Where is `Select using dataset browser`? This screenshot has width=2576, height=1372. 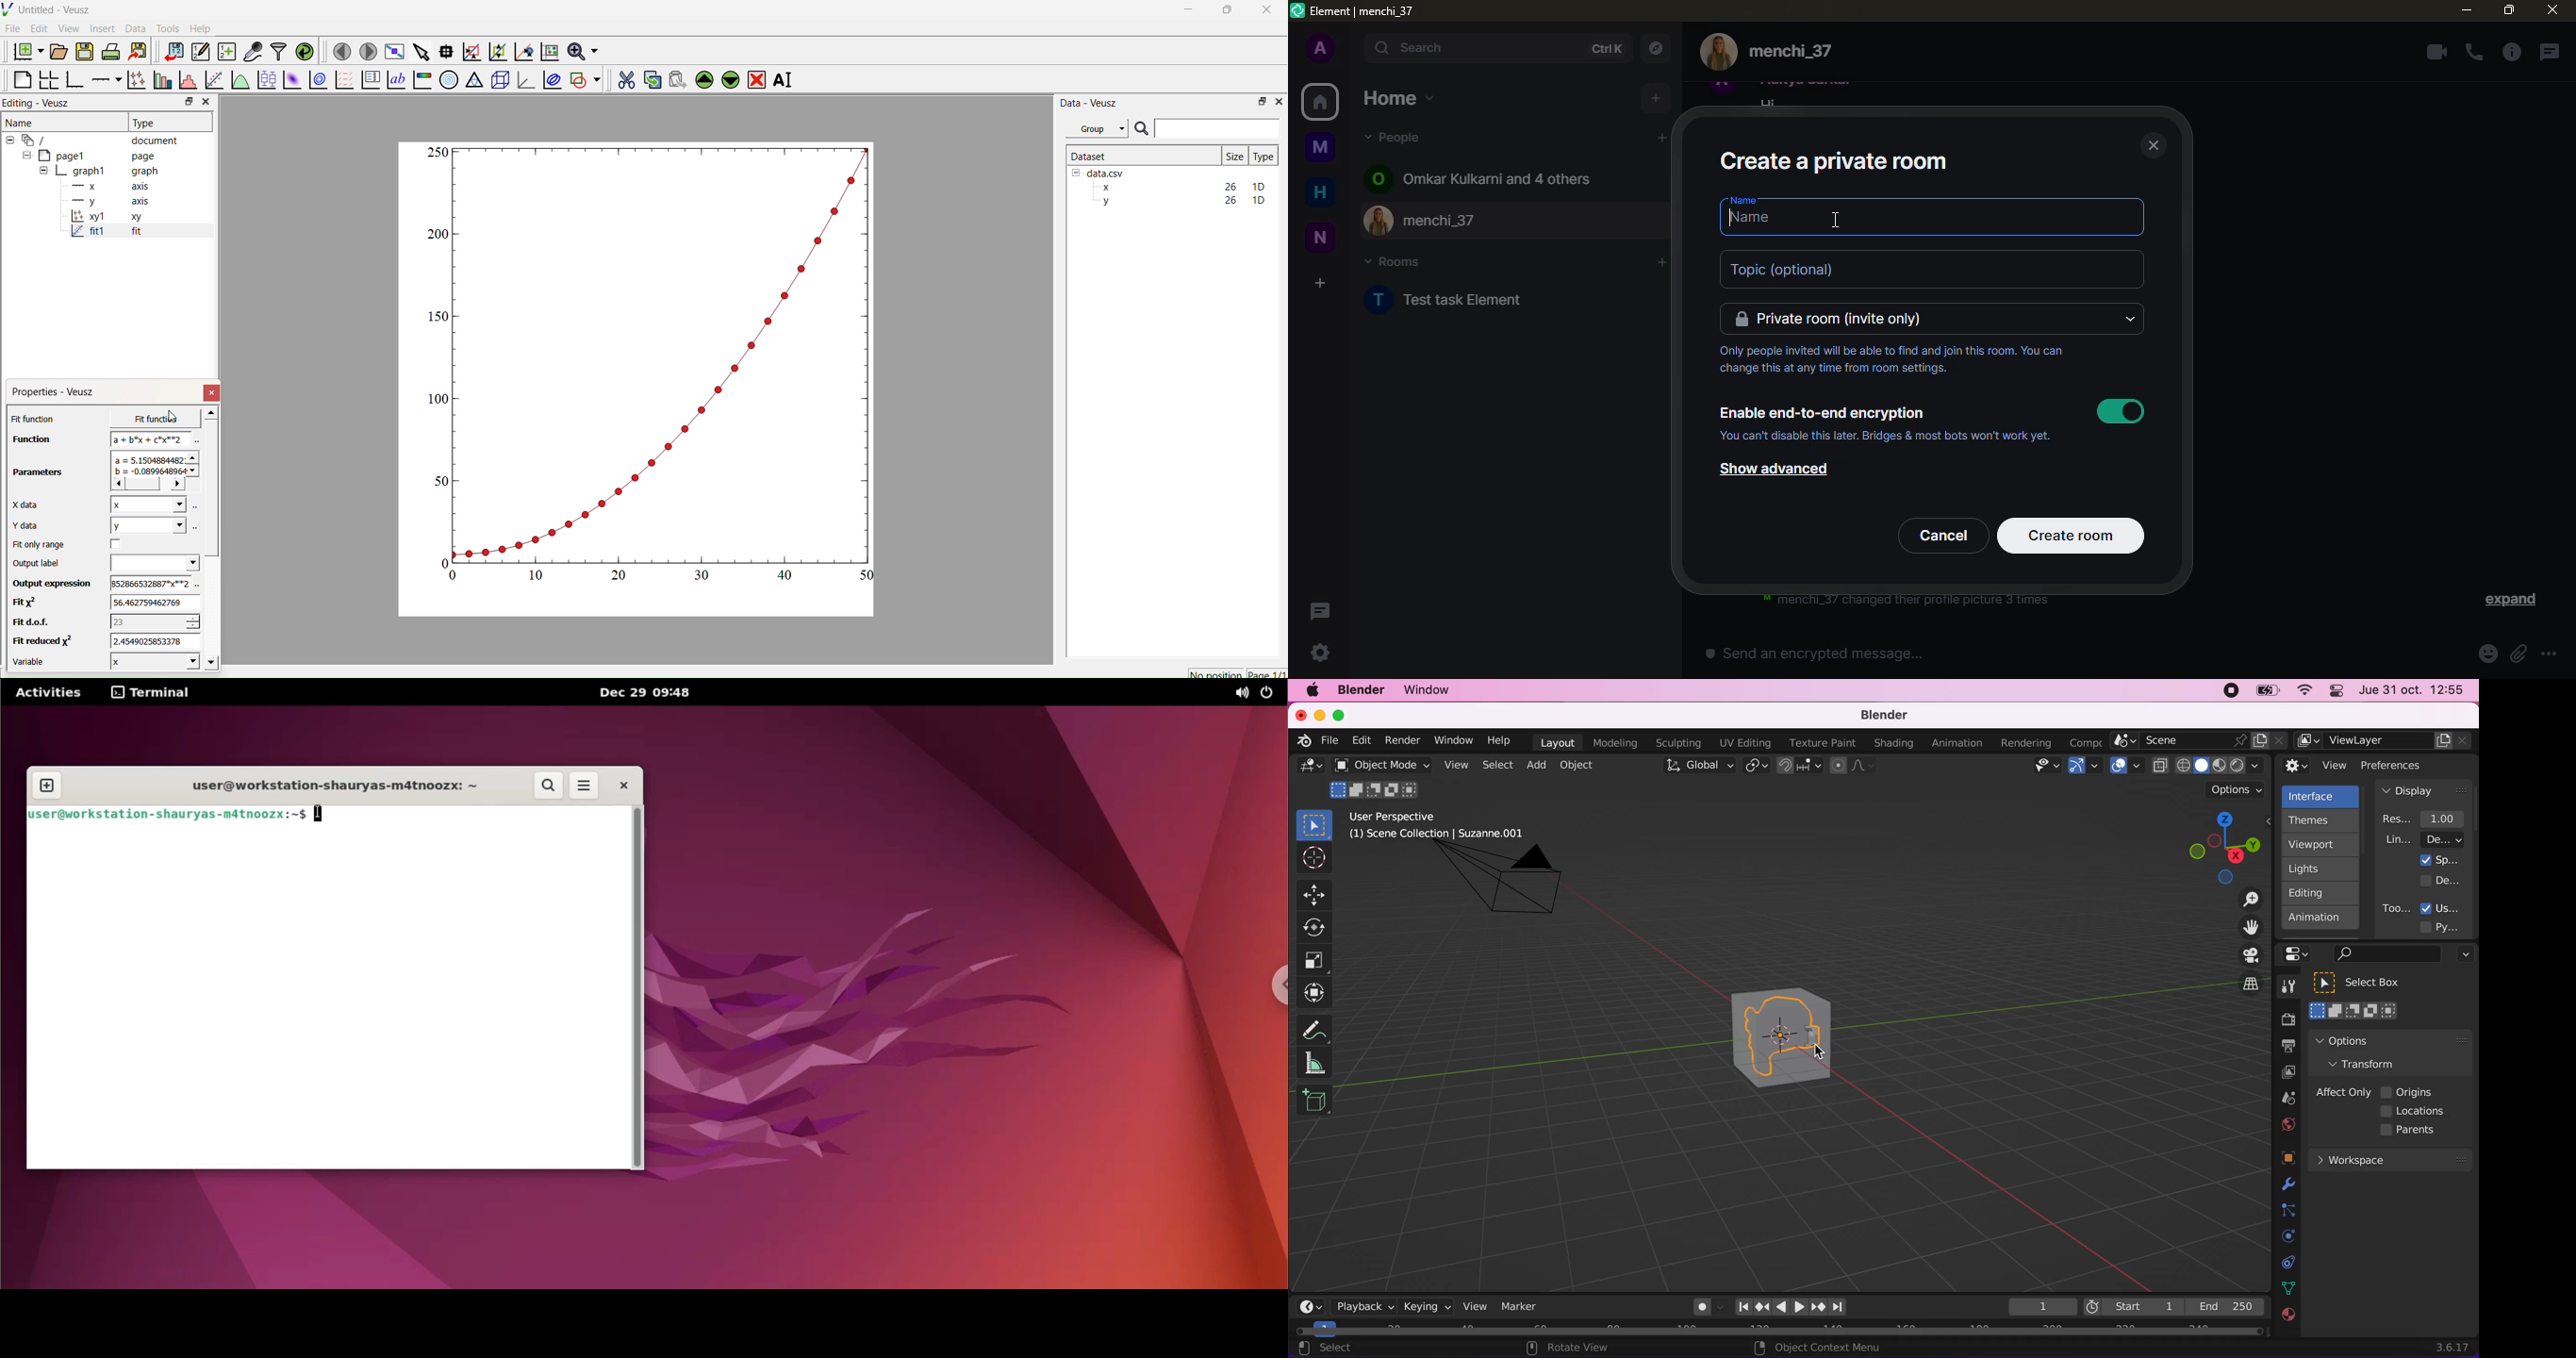 Select using dataset browser is located at coordinates (198, 587).